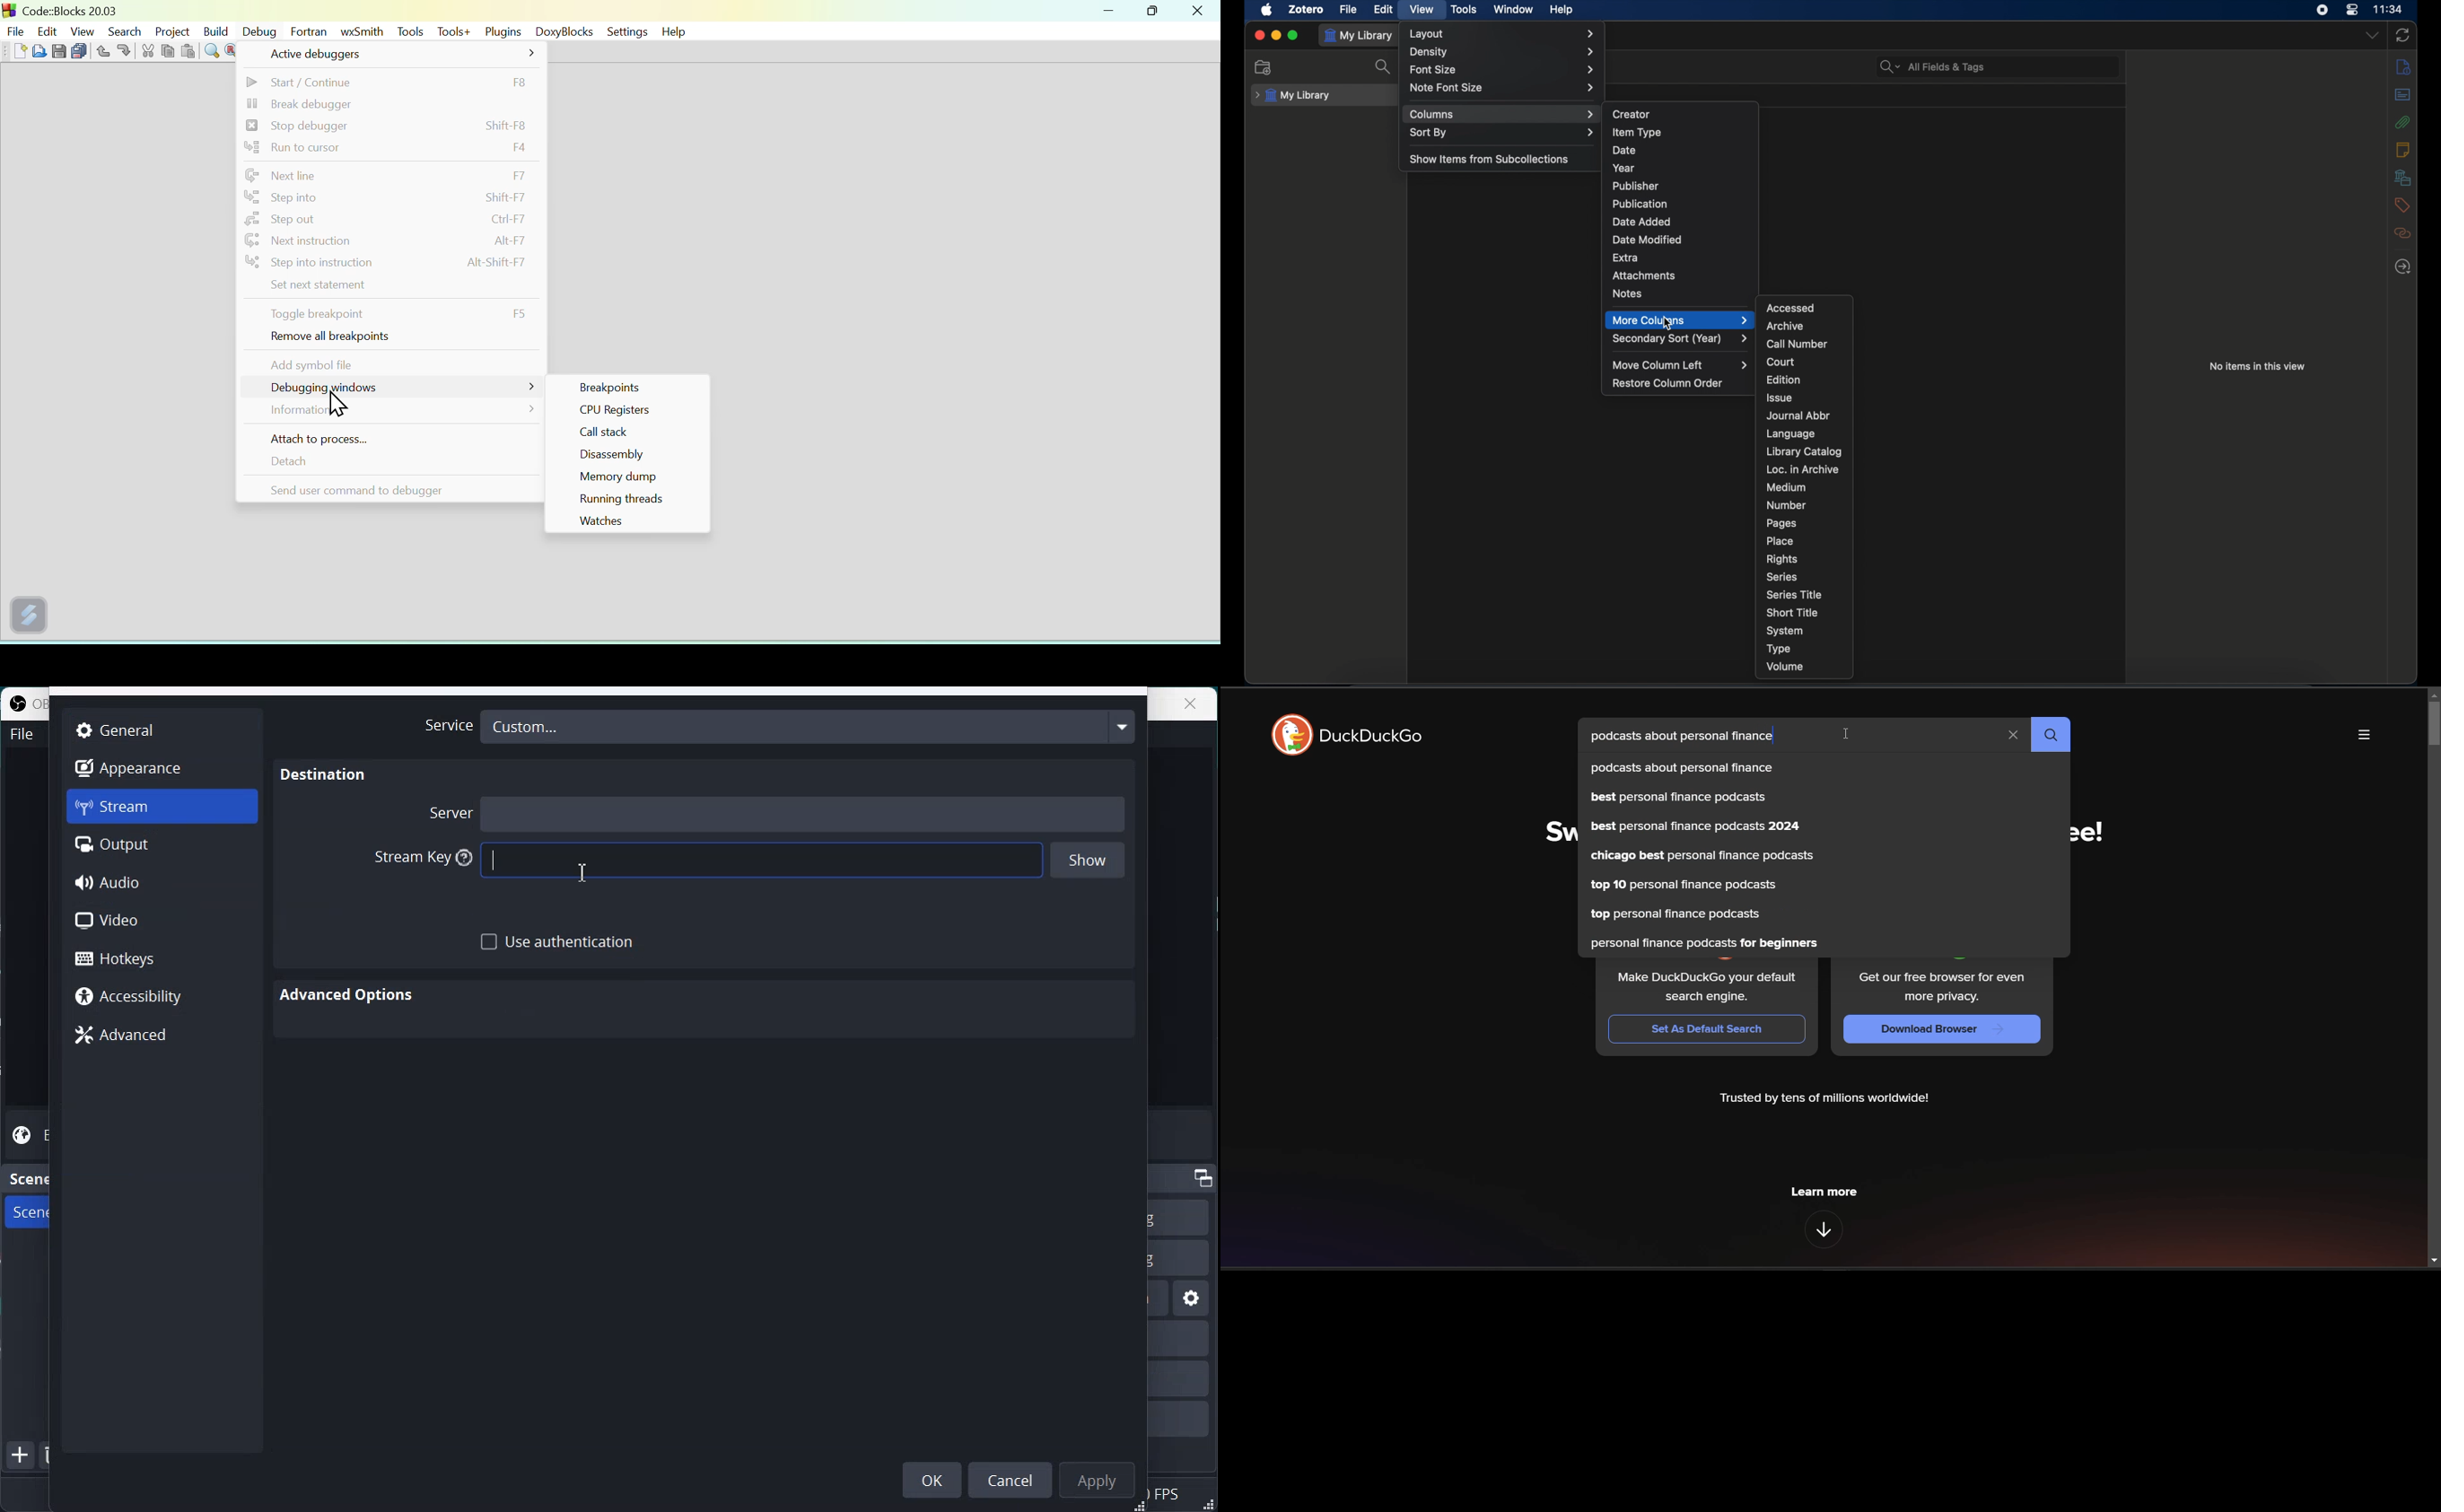 Image resolution: width=2464 pixels, height=1512 pixels. What do you see at coordinates (1014, 1479) in the screenshot?
I see `Cancel` at bounding box center [1014, 1479].